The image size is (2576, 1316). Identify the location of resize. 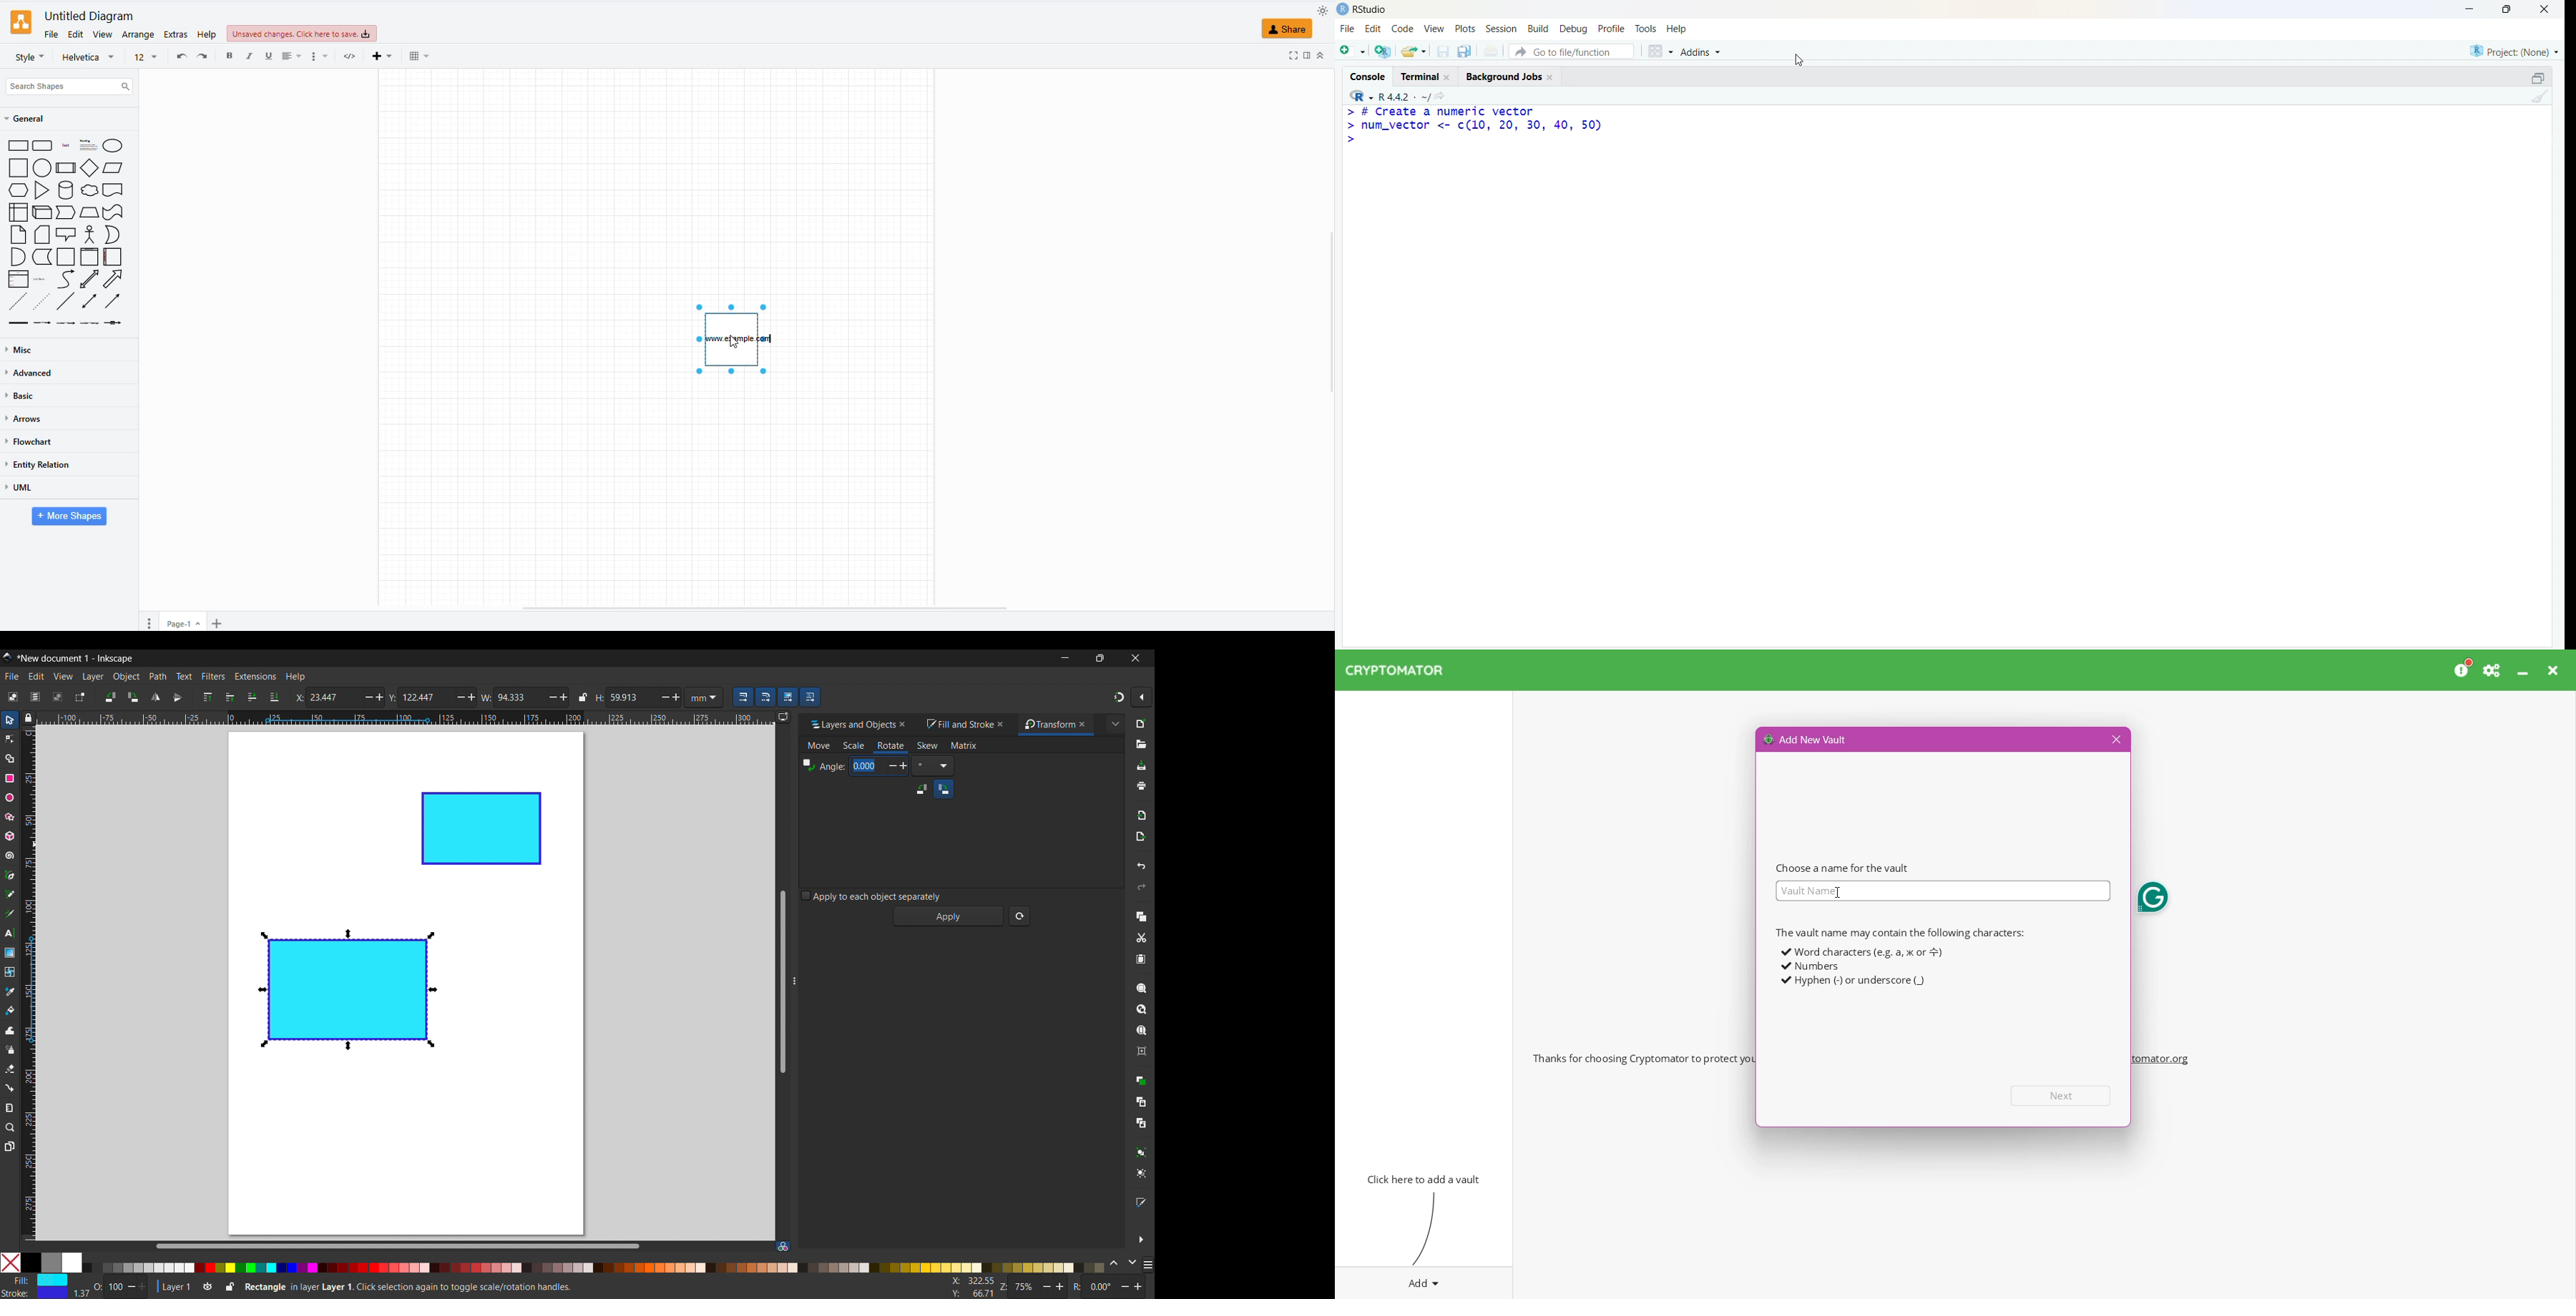
(797, 977).